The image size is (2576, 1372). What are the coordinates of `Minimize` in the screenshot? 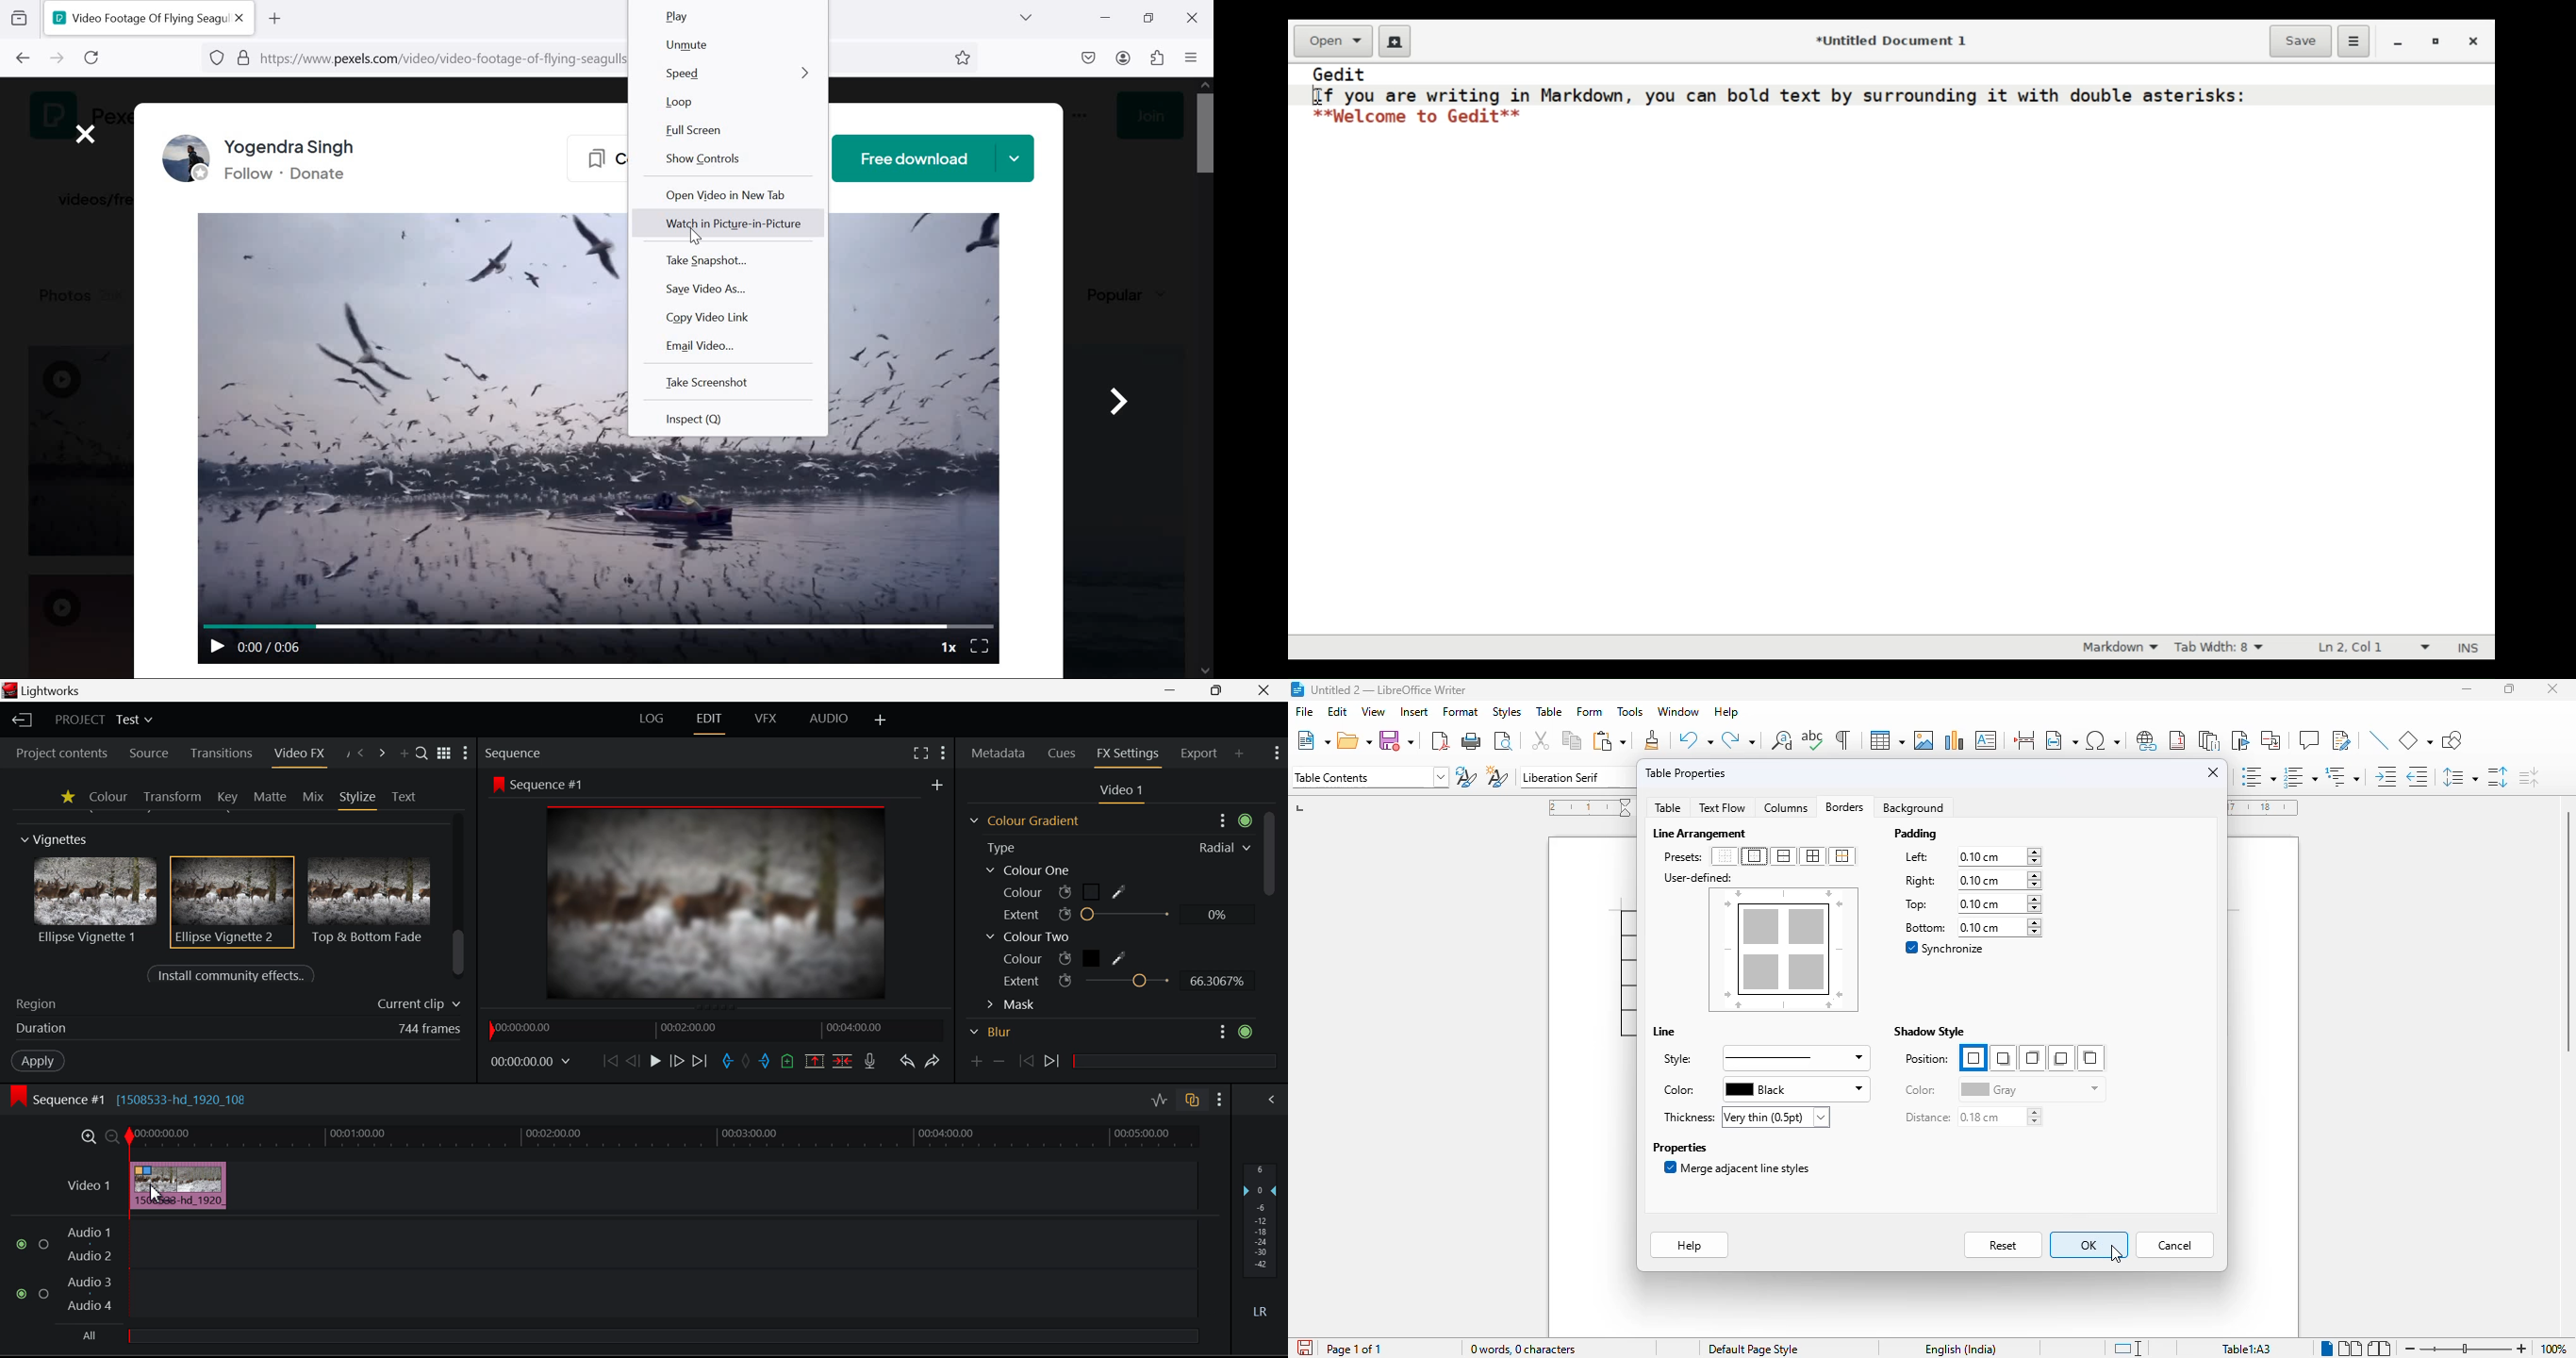 It's located at (1217, 691).